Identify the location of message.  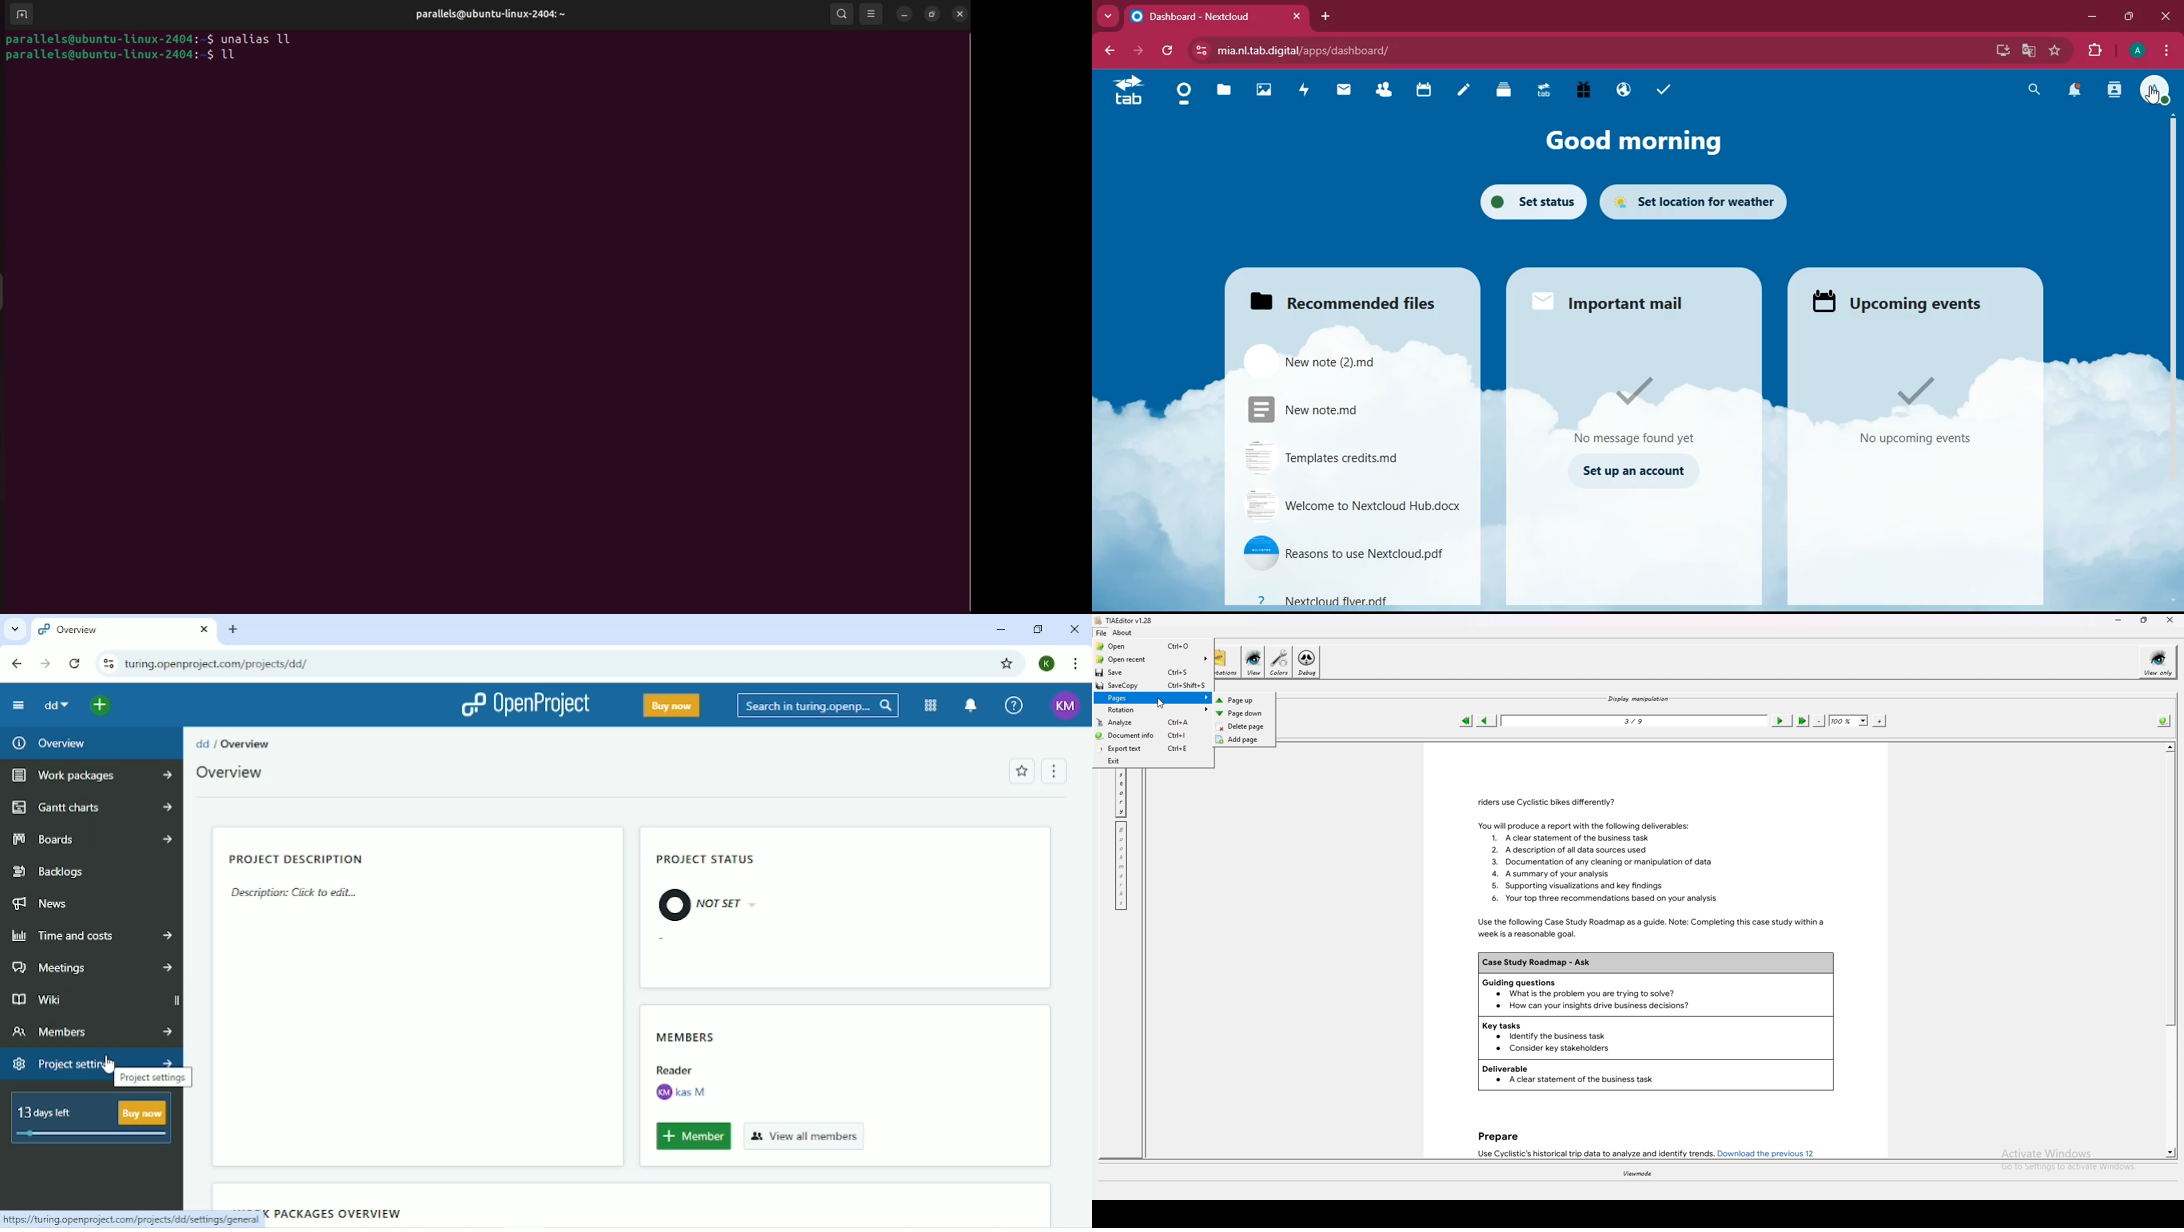
(1644, 410).